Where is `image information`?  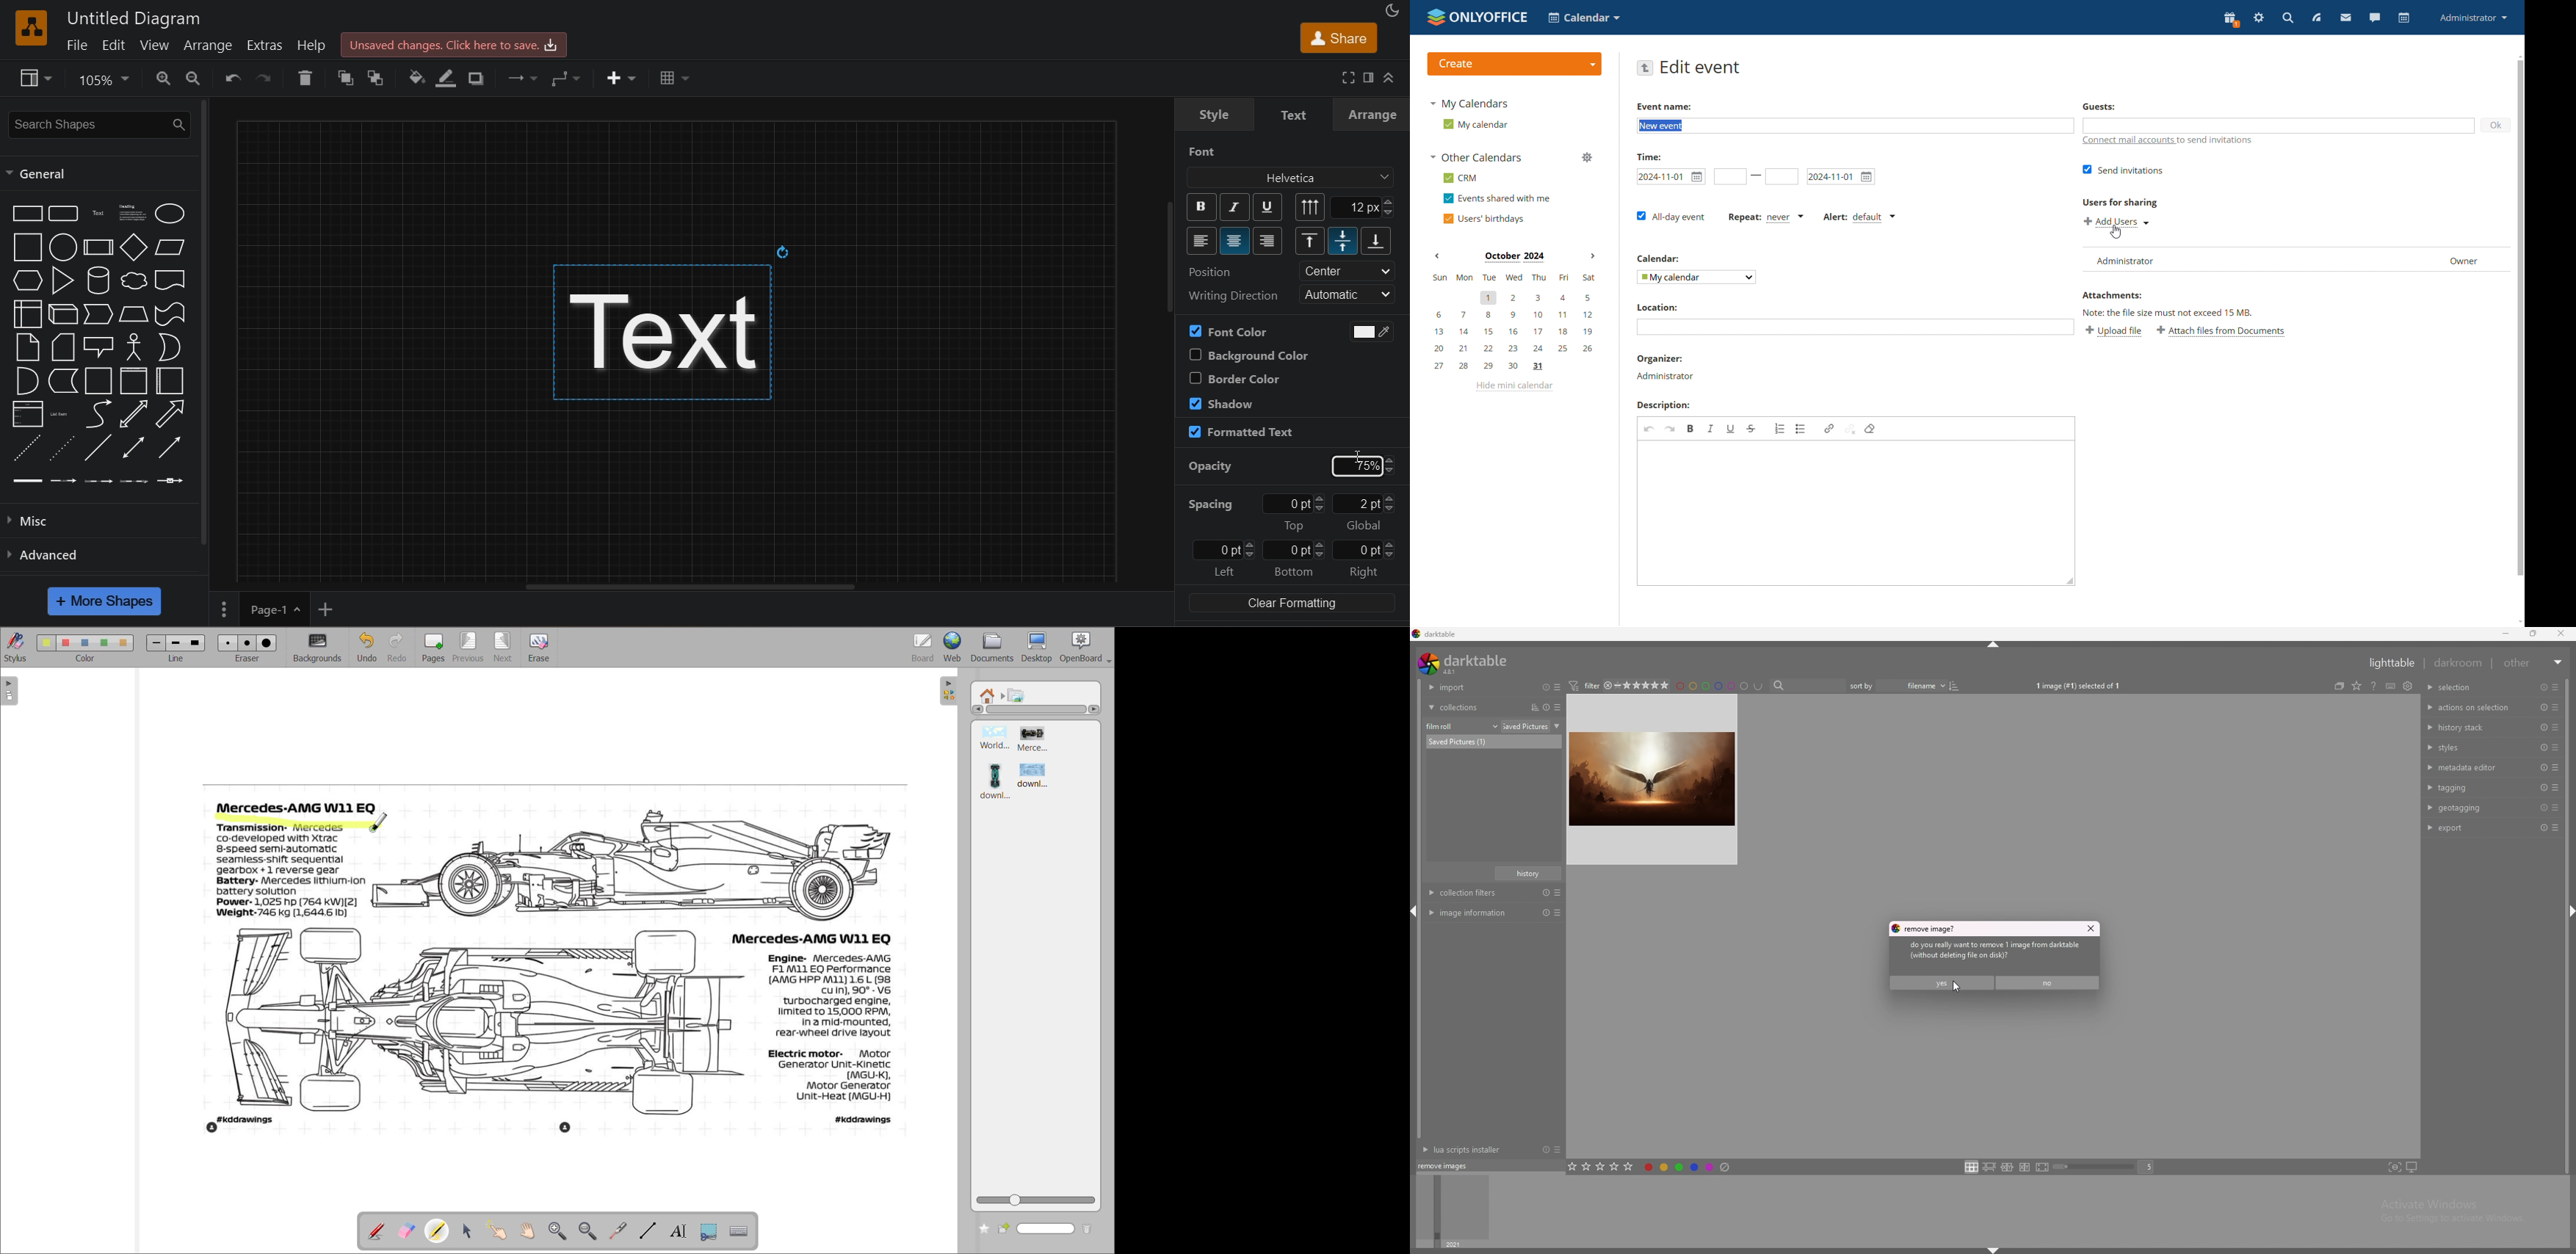
image information is located at coordinates (1494, 913).